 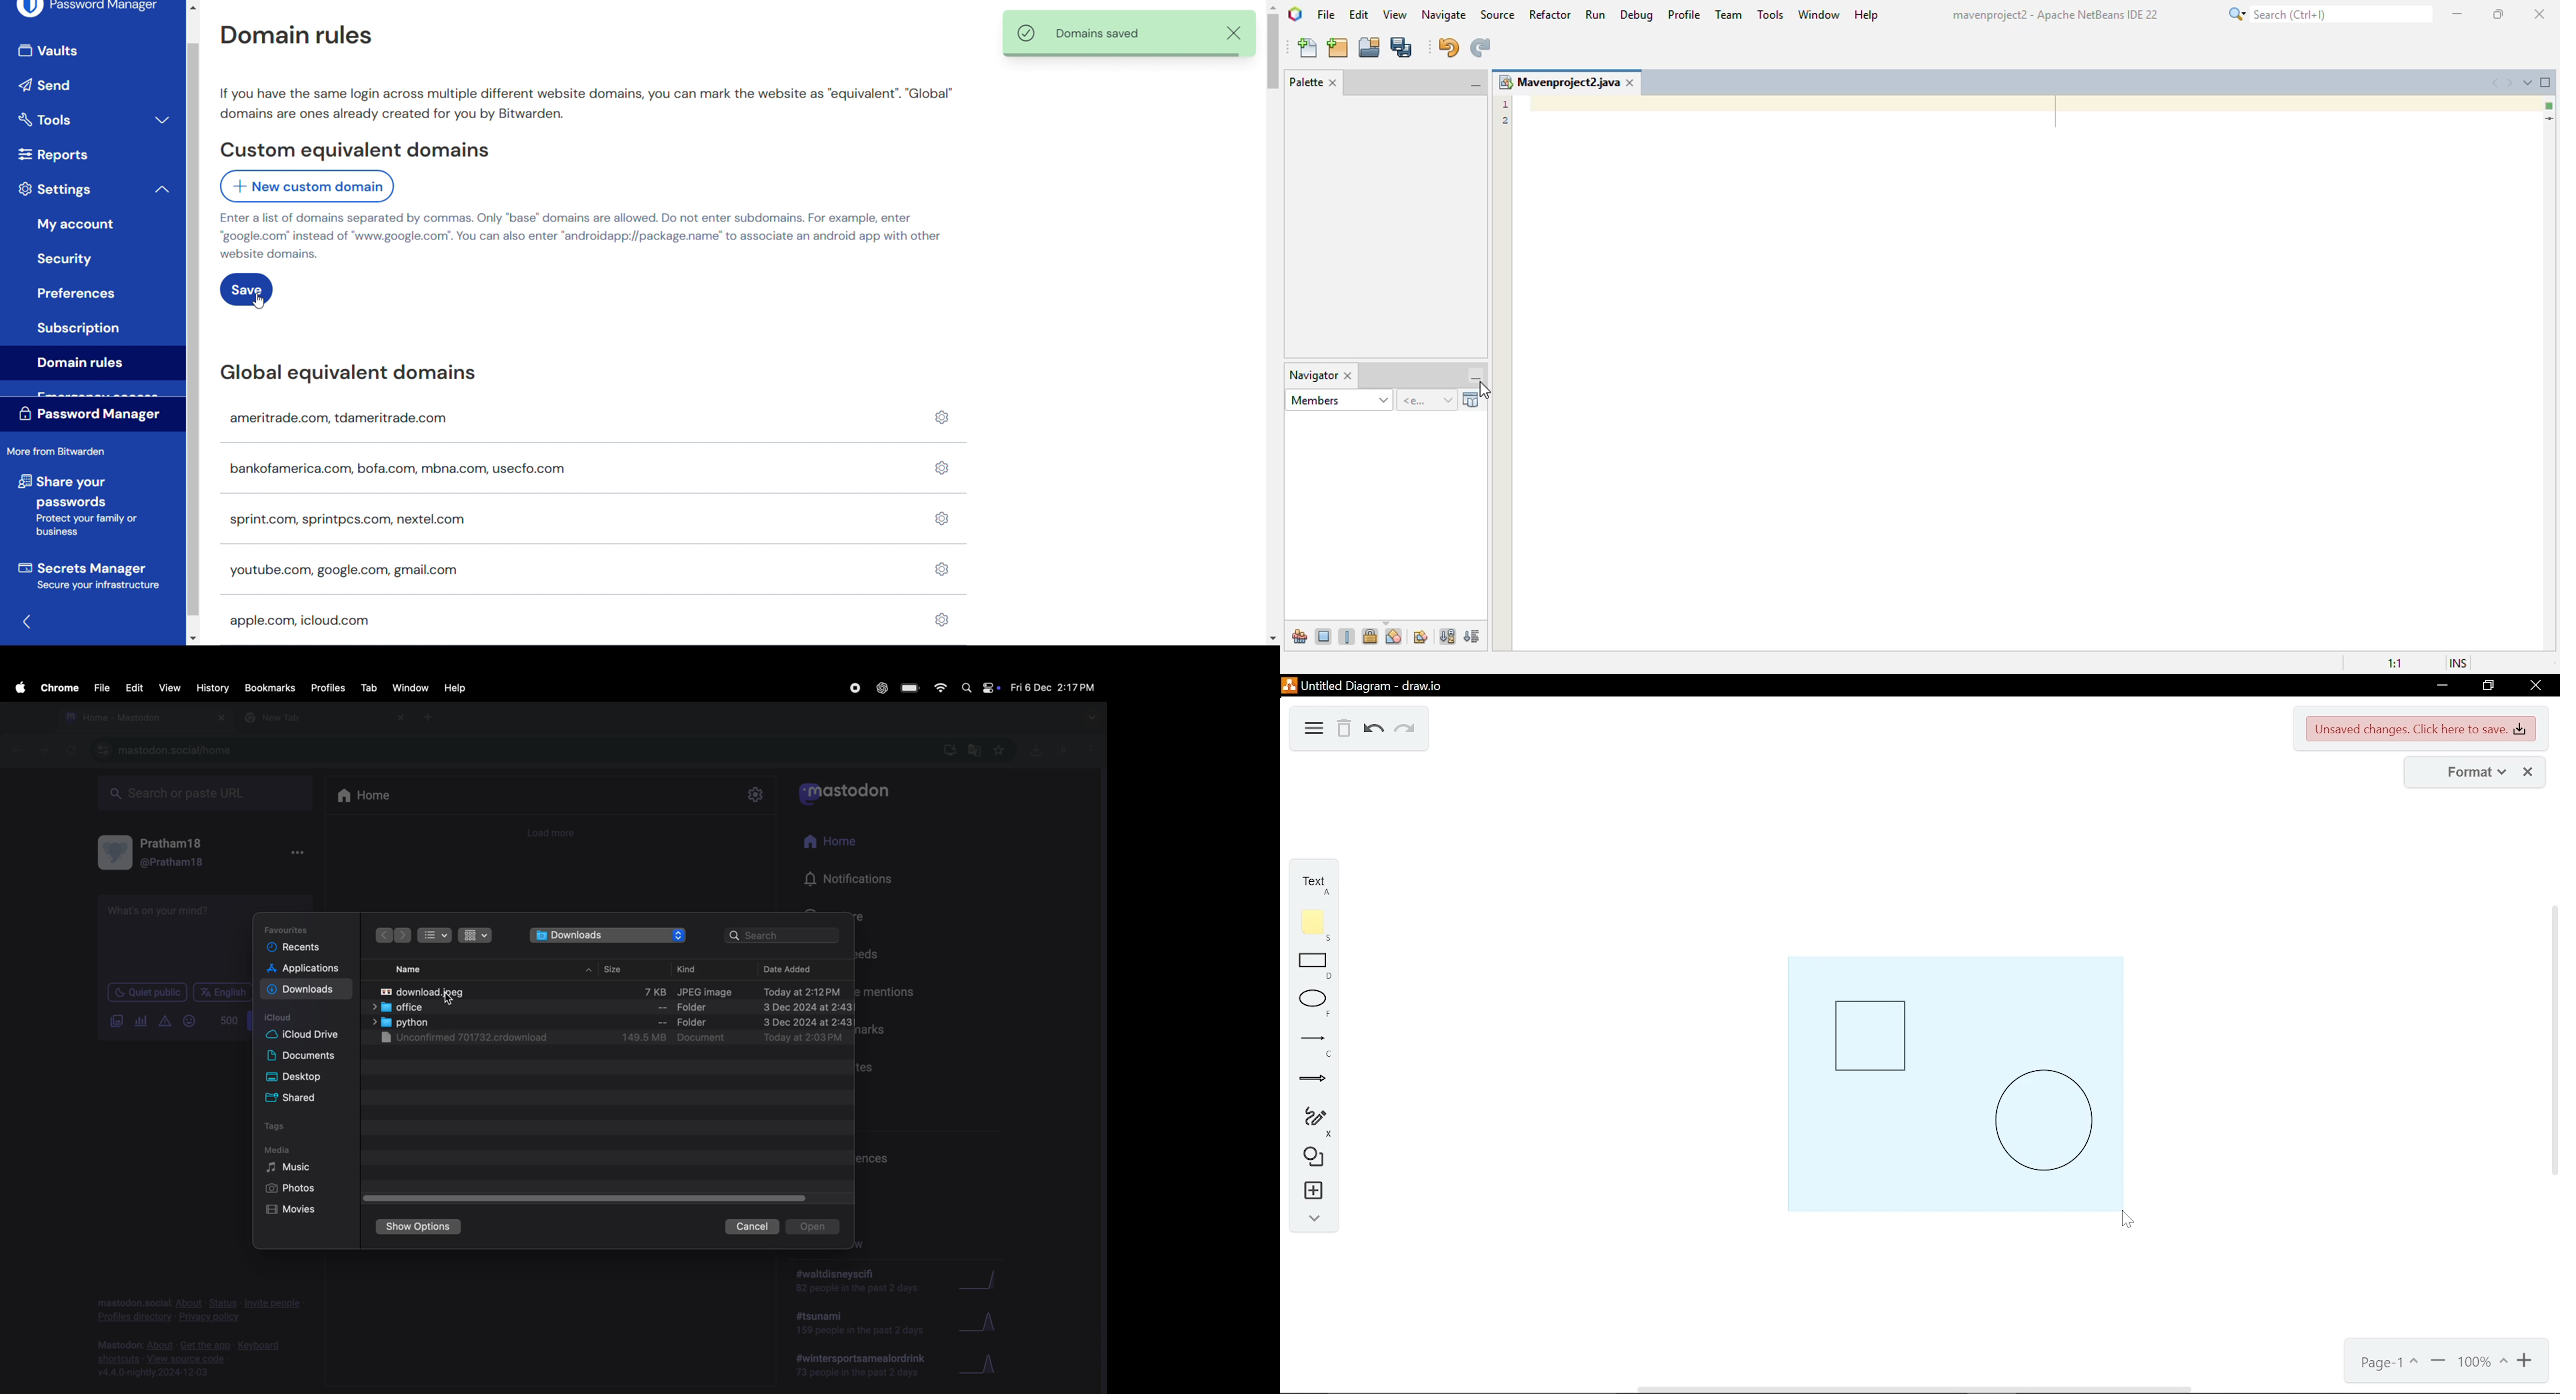 What do you see at coordinates (1311, 926) in the screenshot?
I see `note` at bounding box center [1311, 926].